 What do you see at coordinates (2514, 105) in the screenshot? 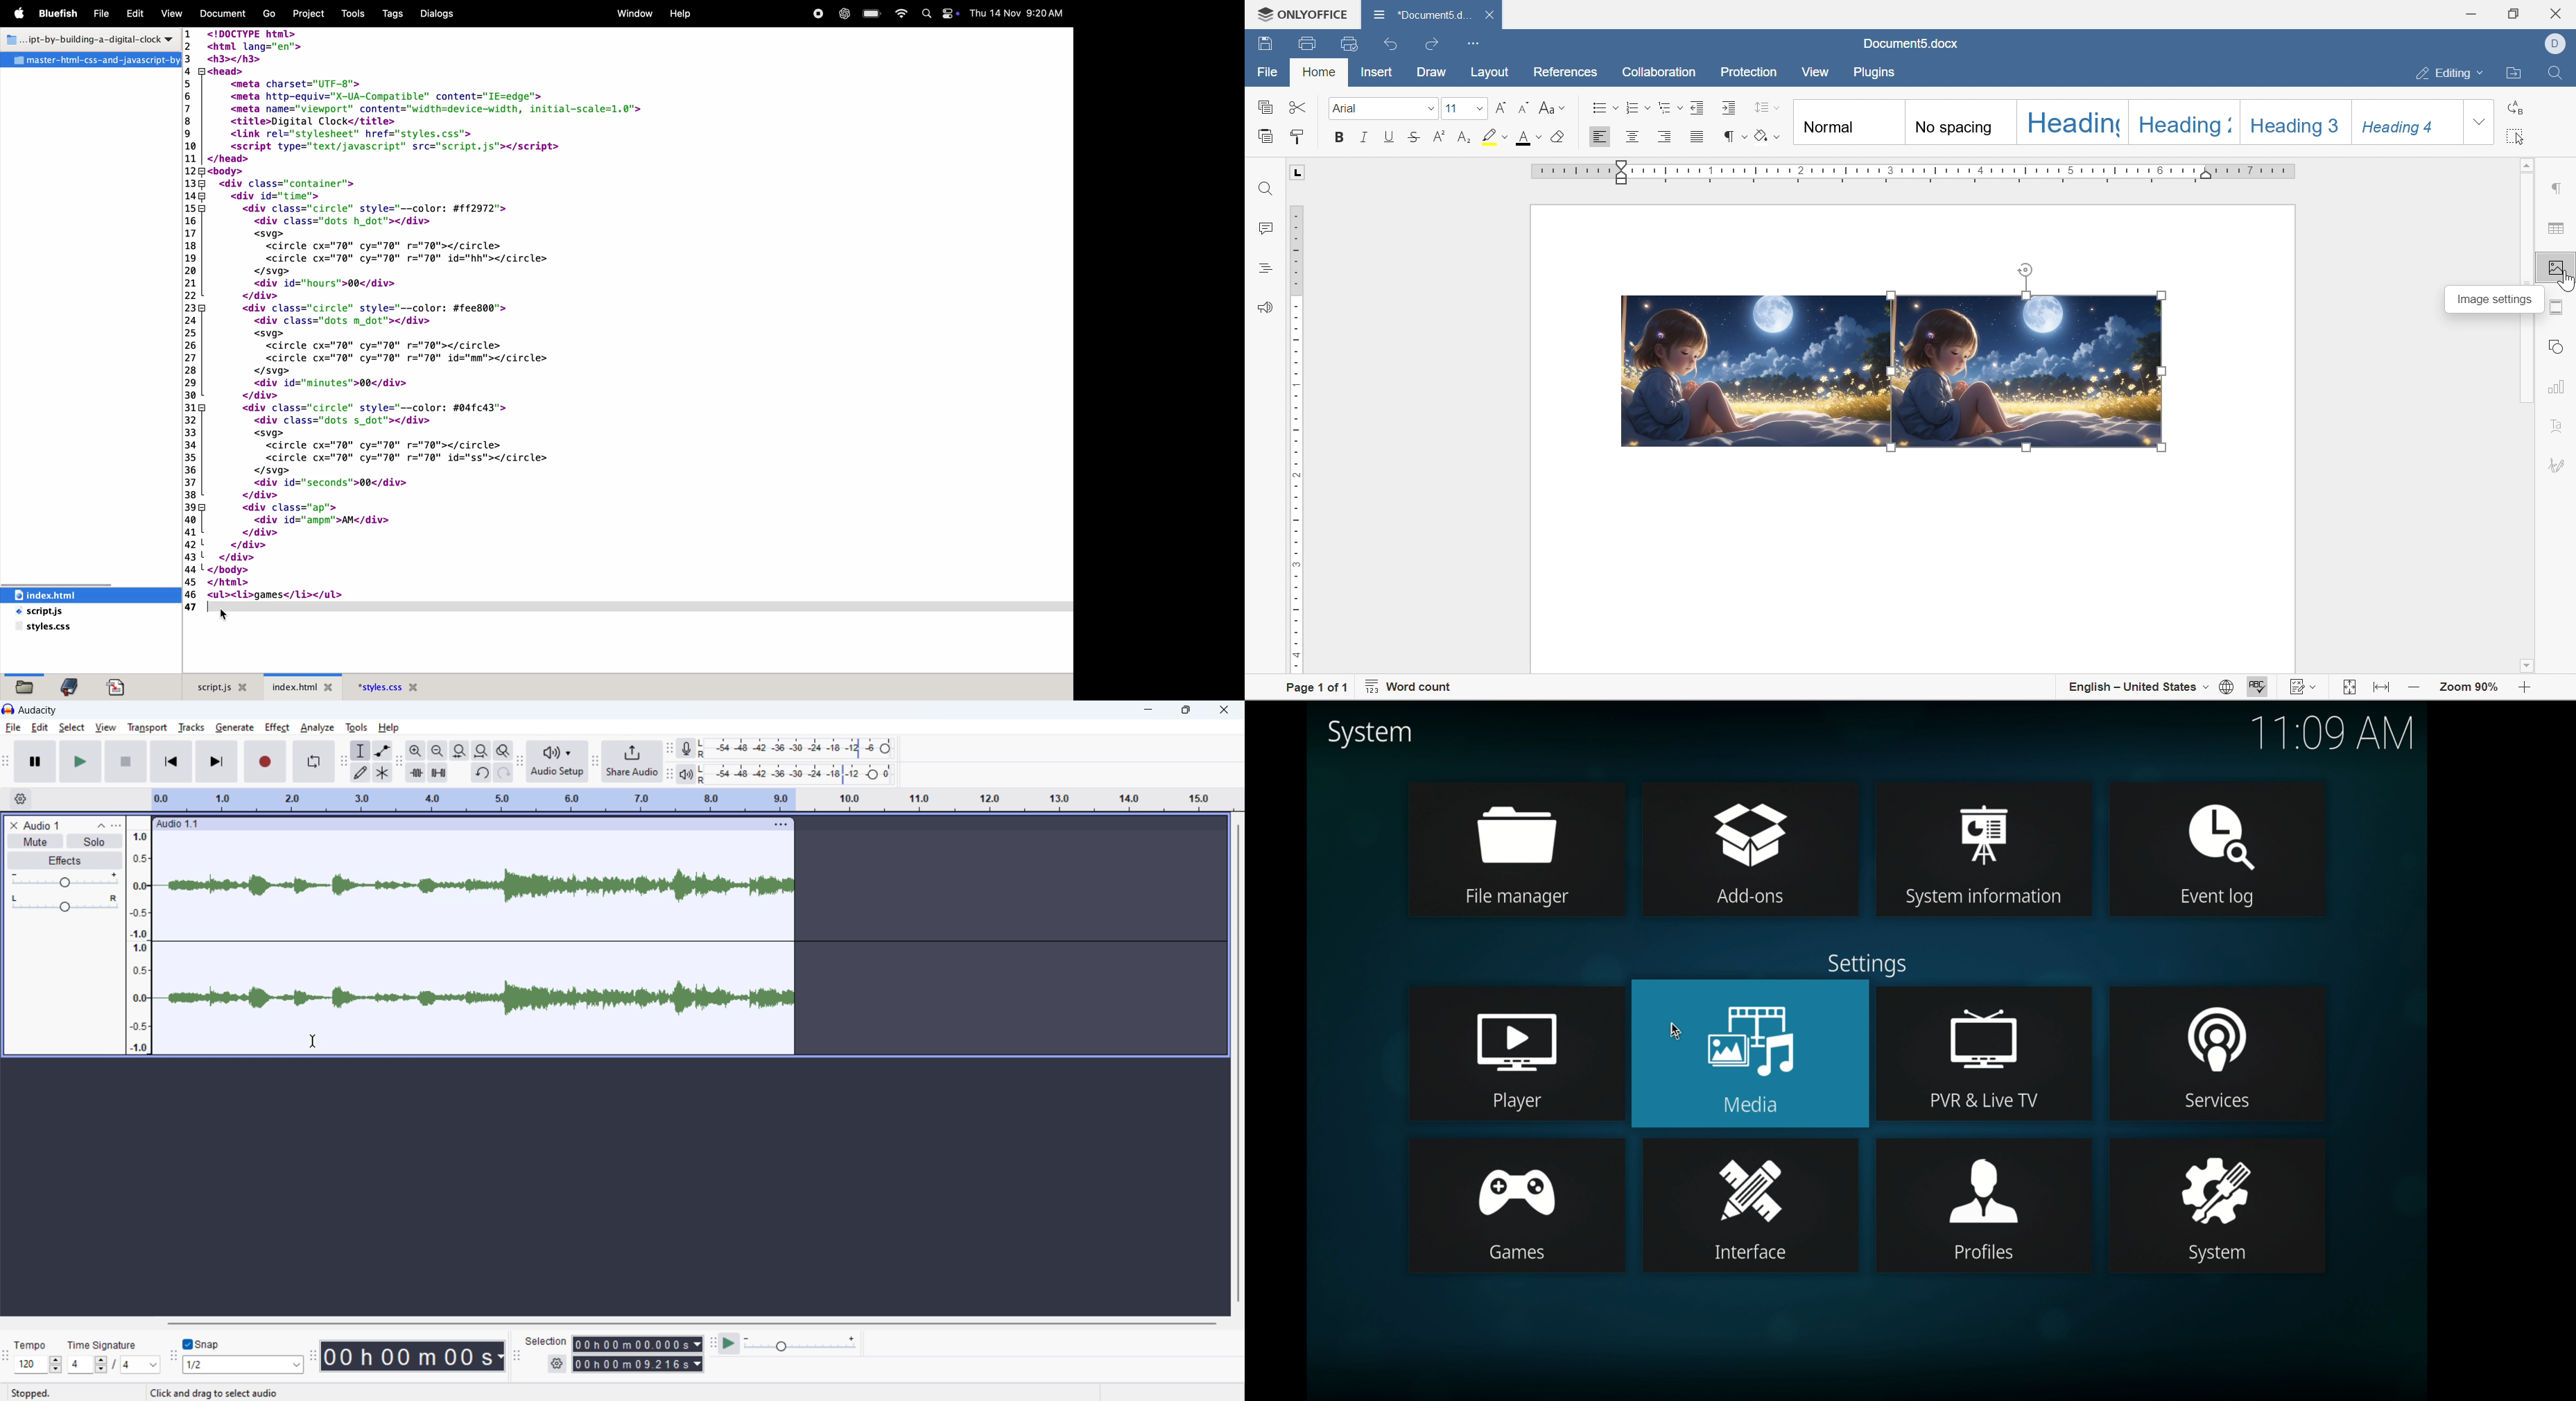
I see `replace` at bounding box center [2514, 105].